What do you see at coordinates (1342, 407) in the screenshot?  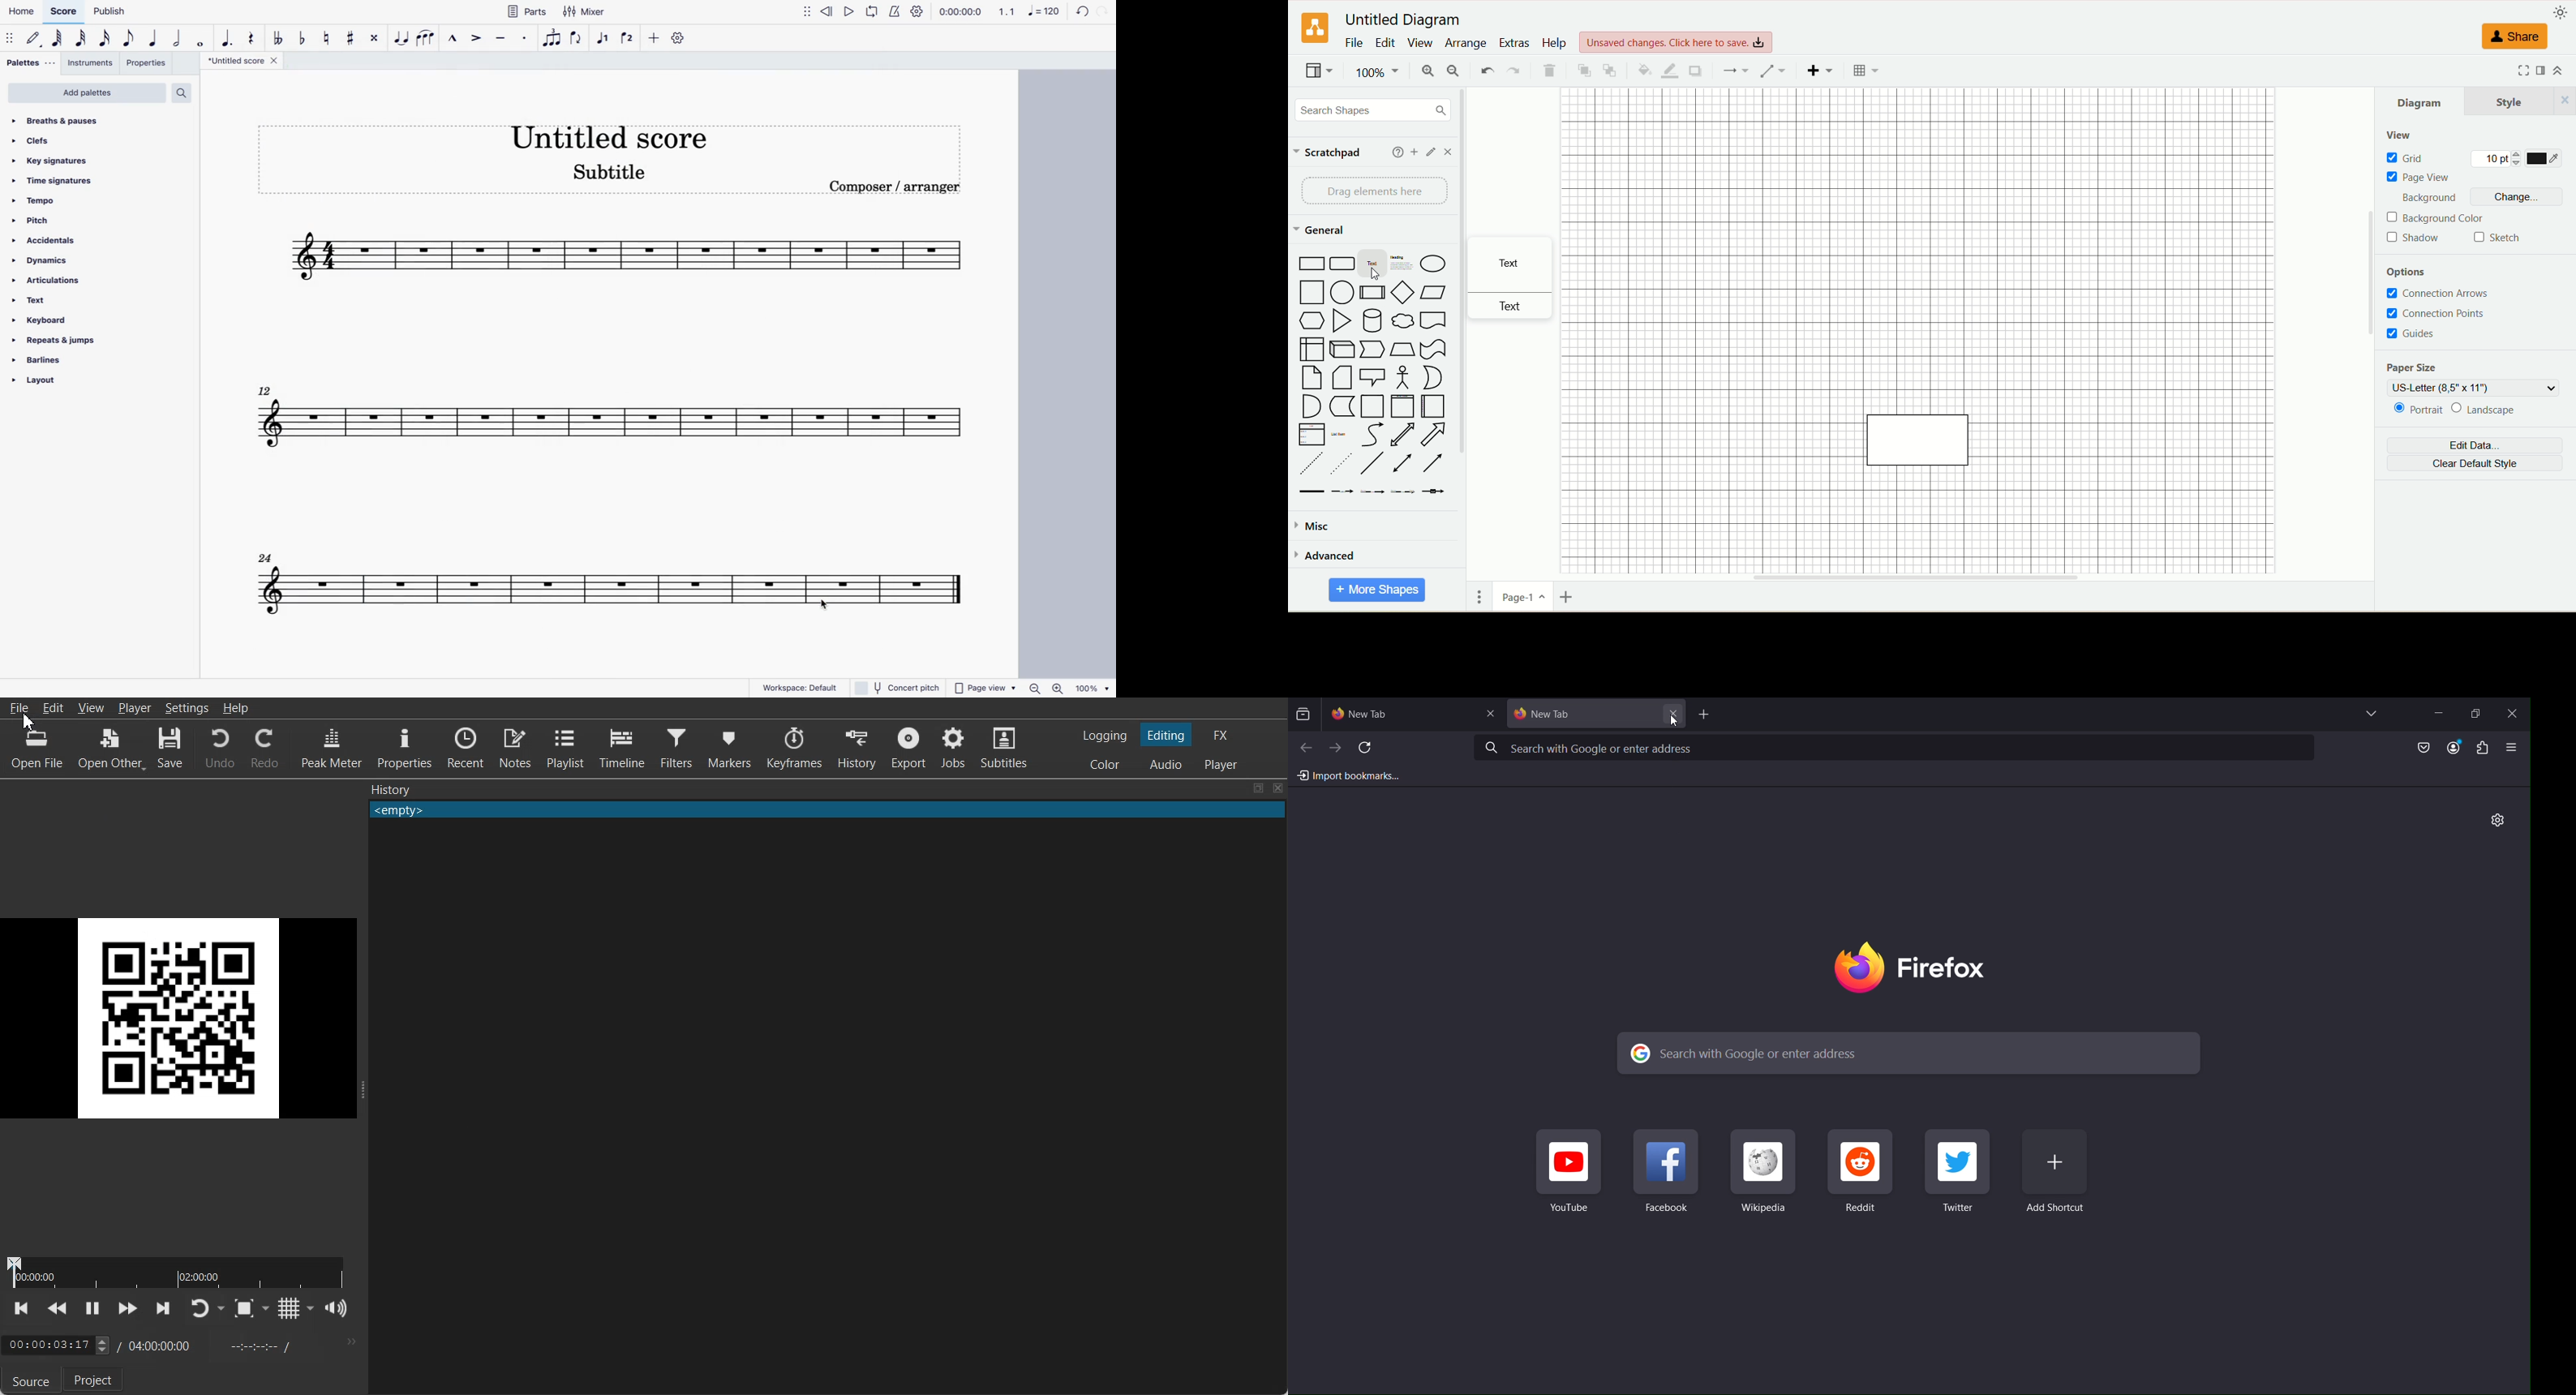 I see `storage` at bounding box center [1342, 407].